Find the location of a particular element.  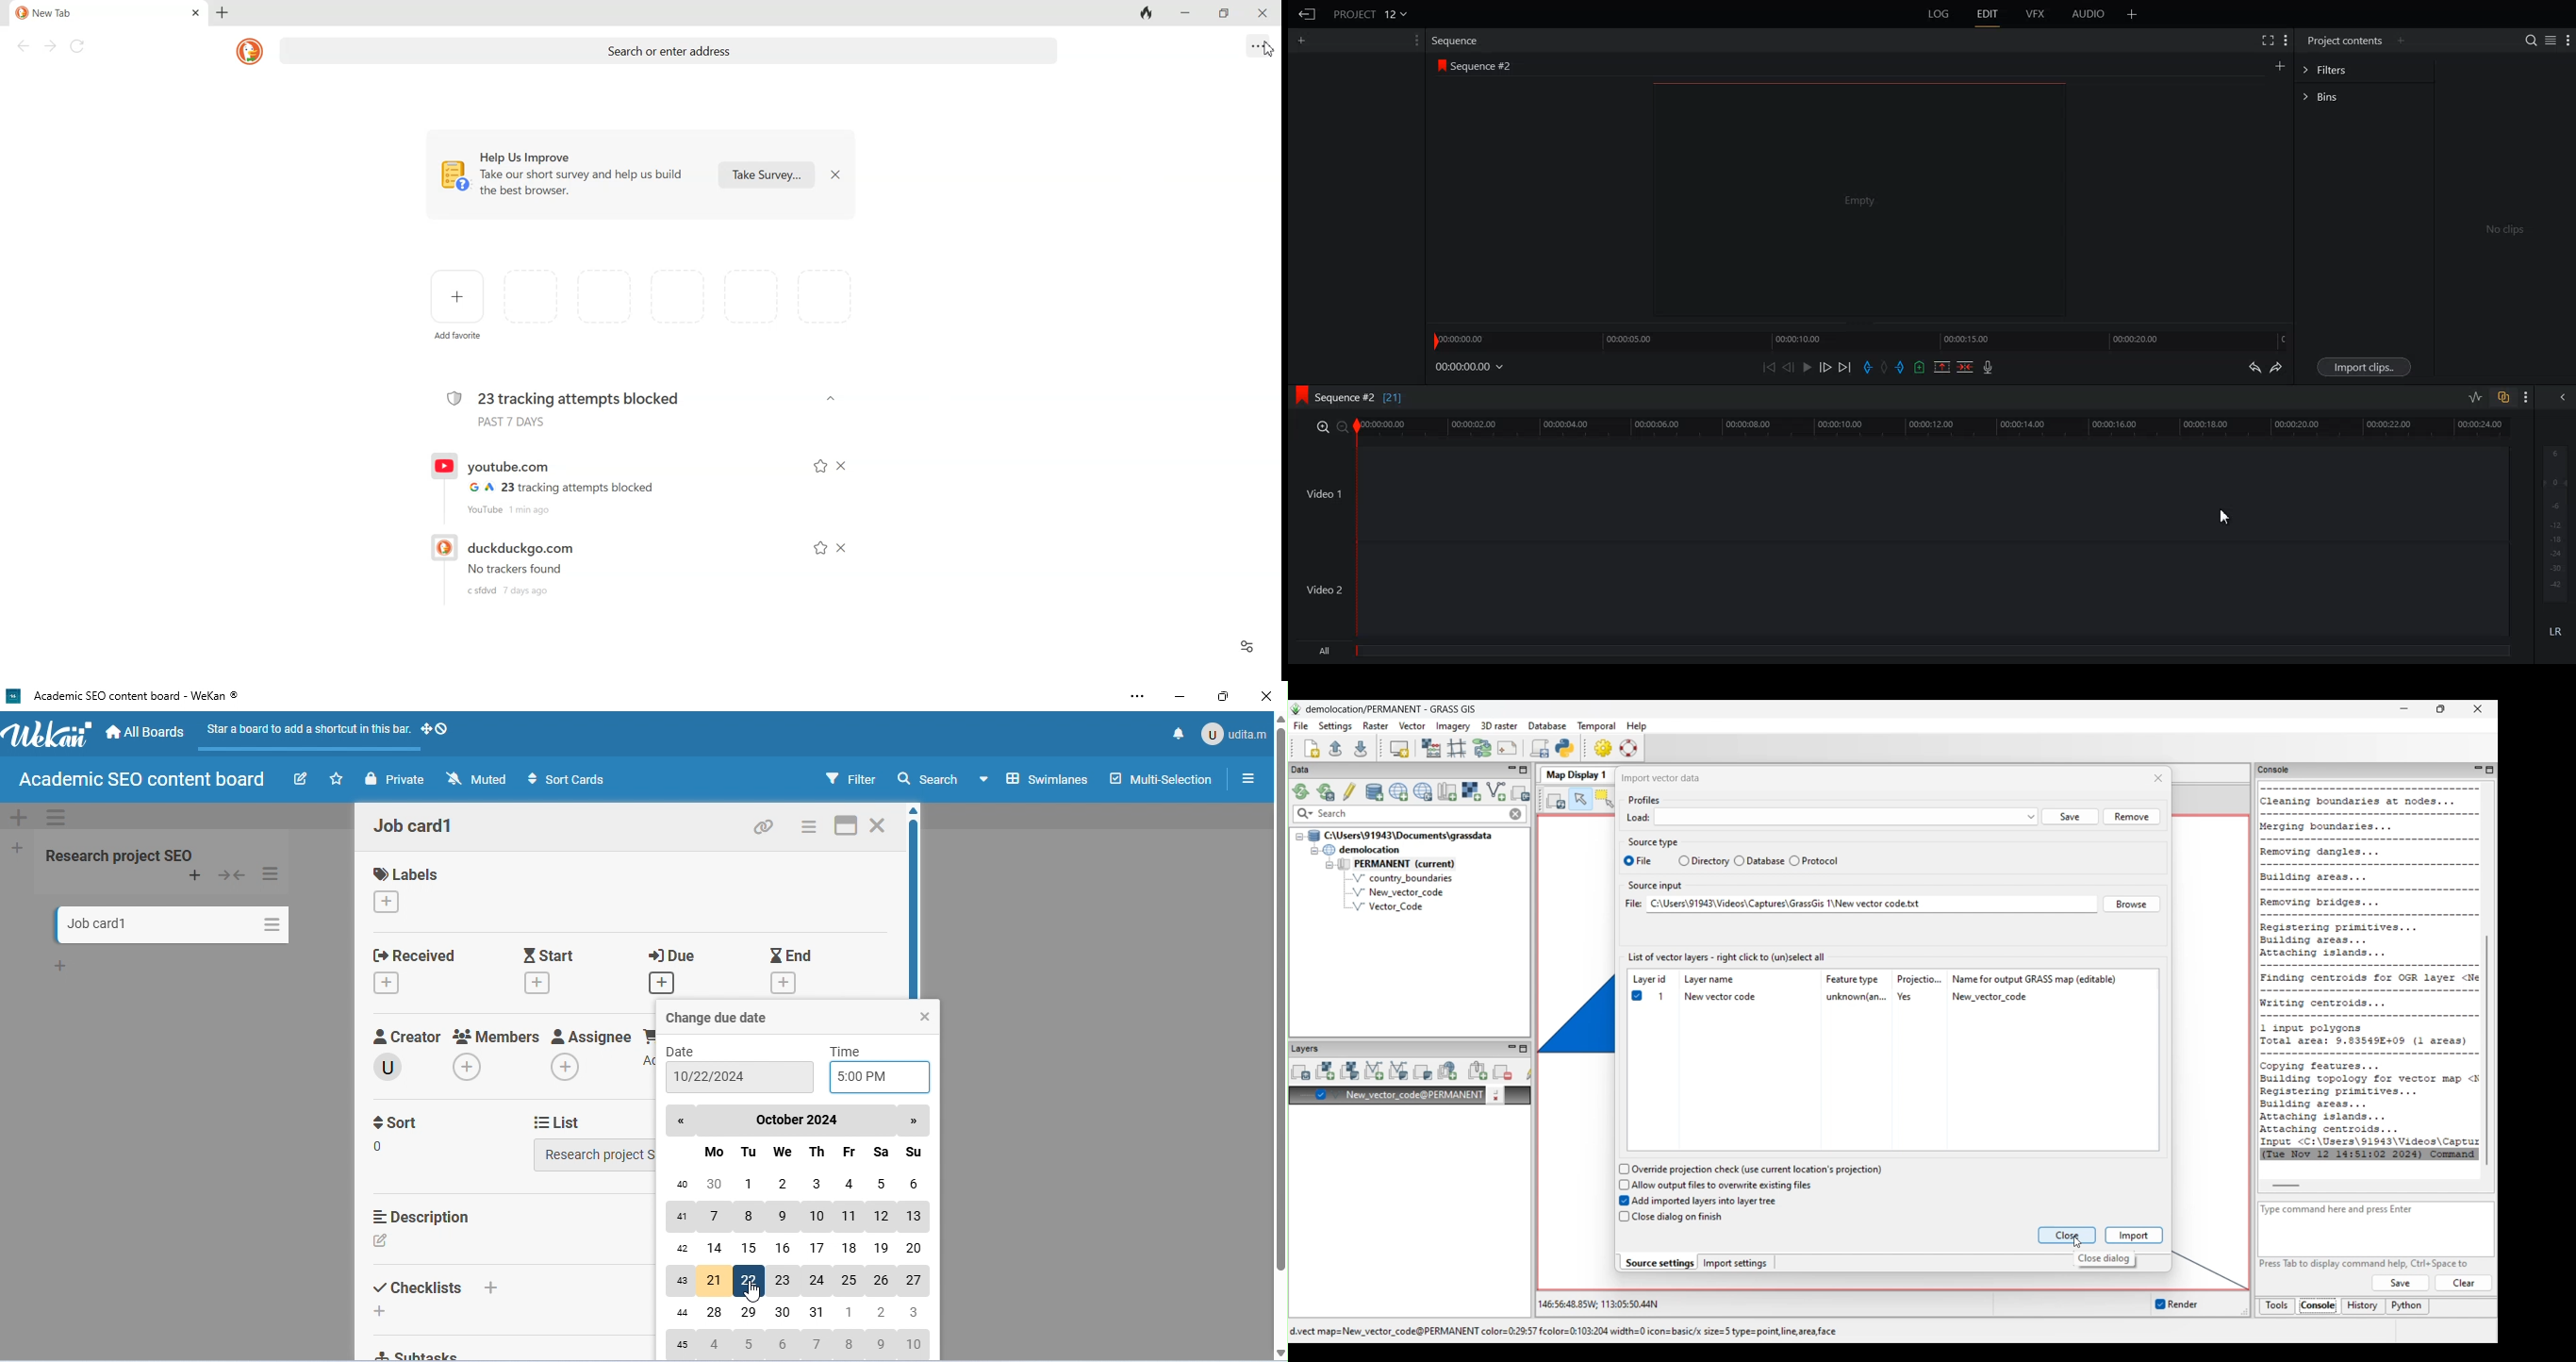

Play is located at coordinates (1807, 366).